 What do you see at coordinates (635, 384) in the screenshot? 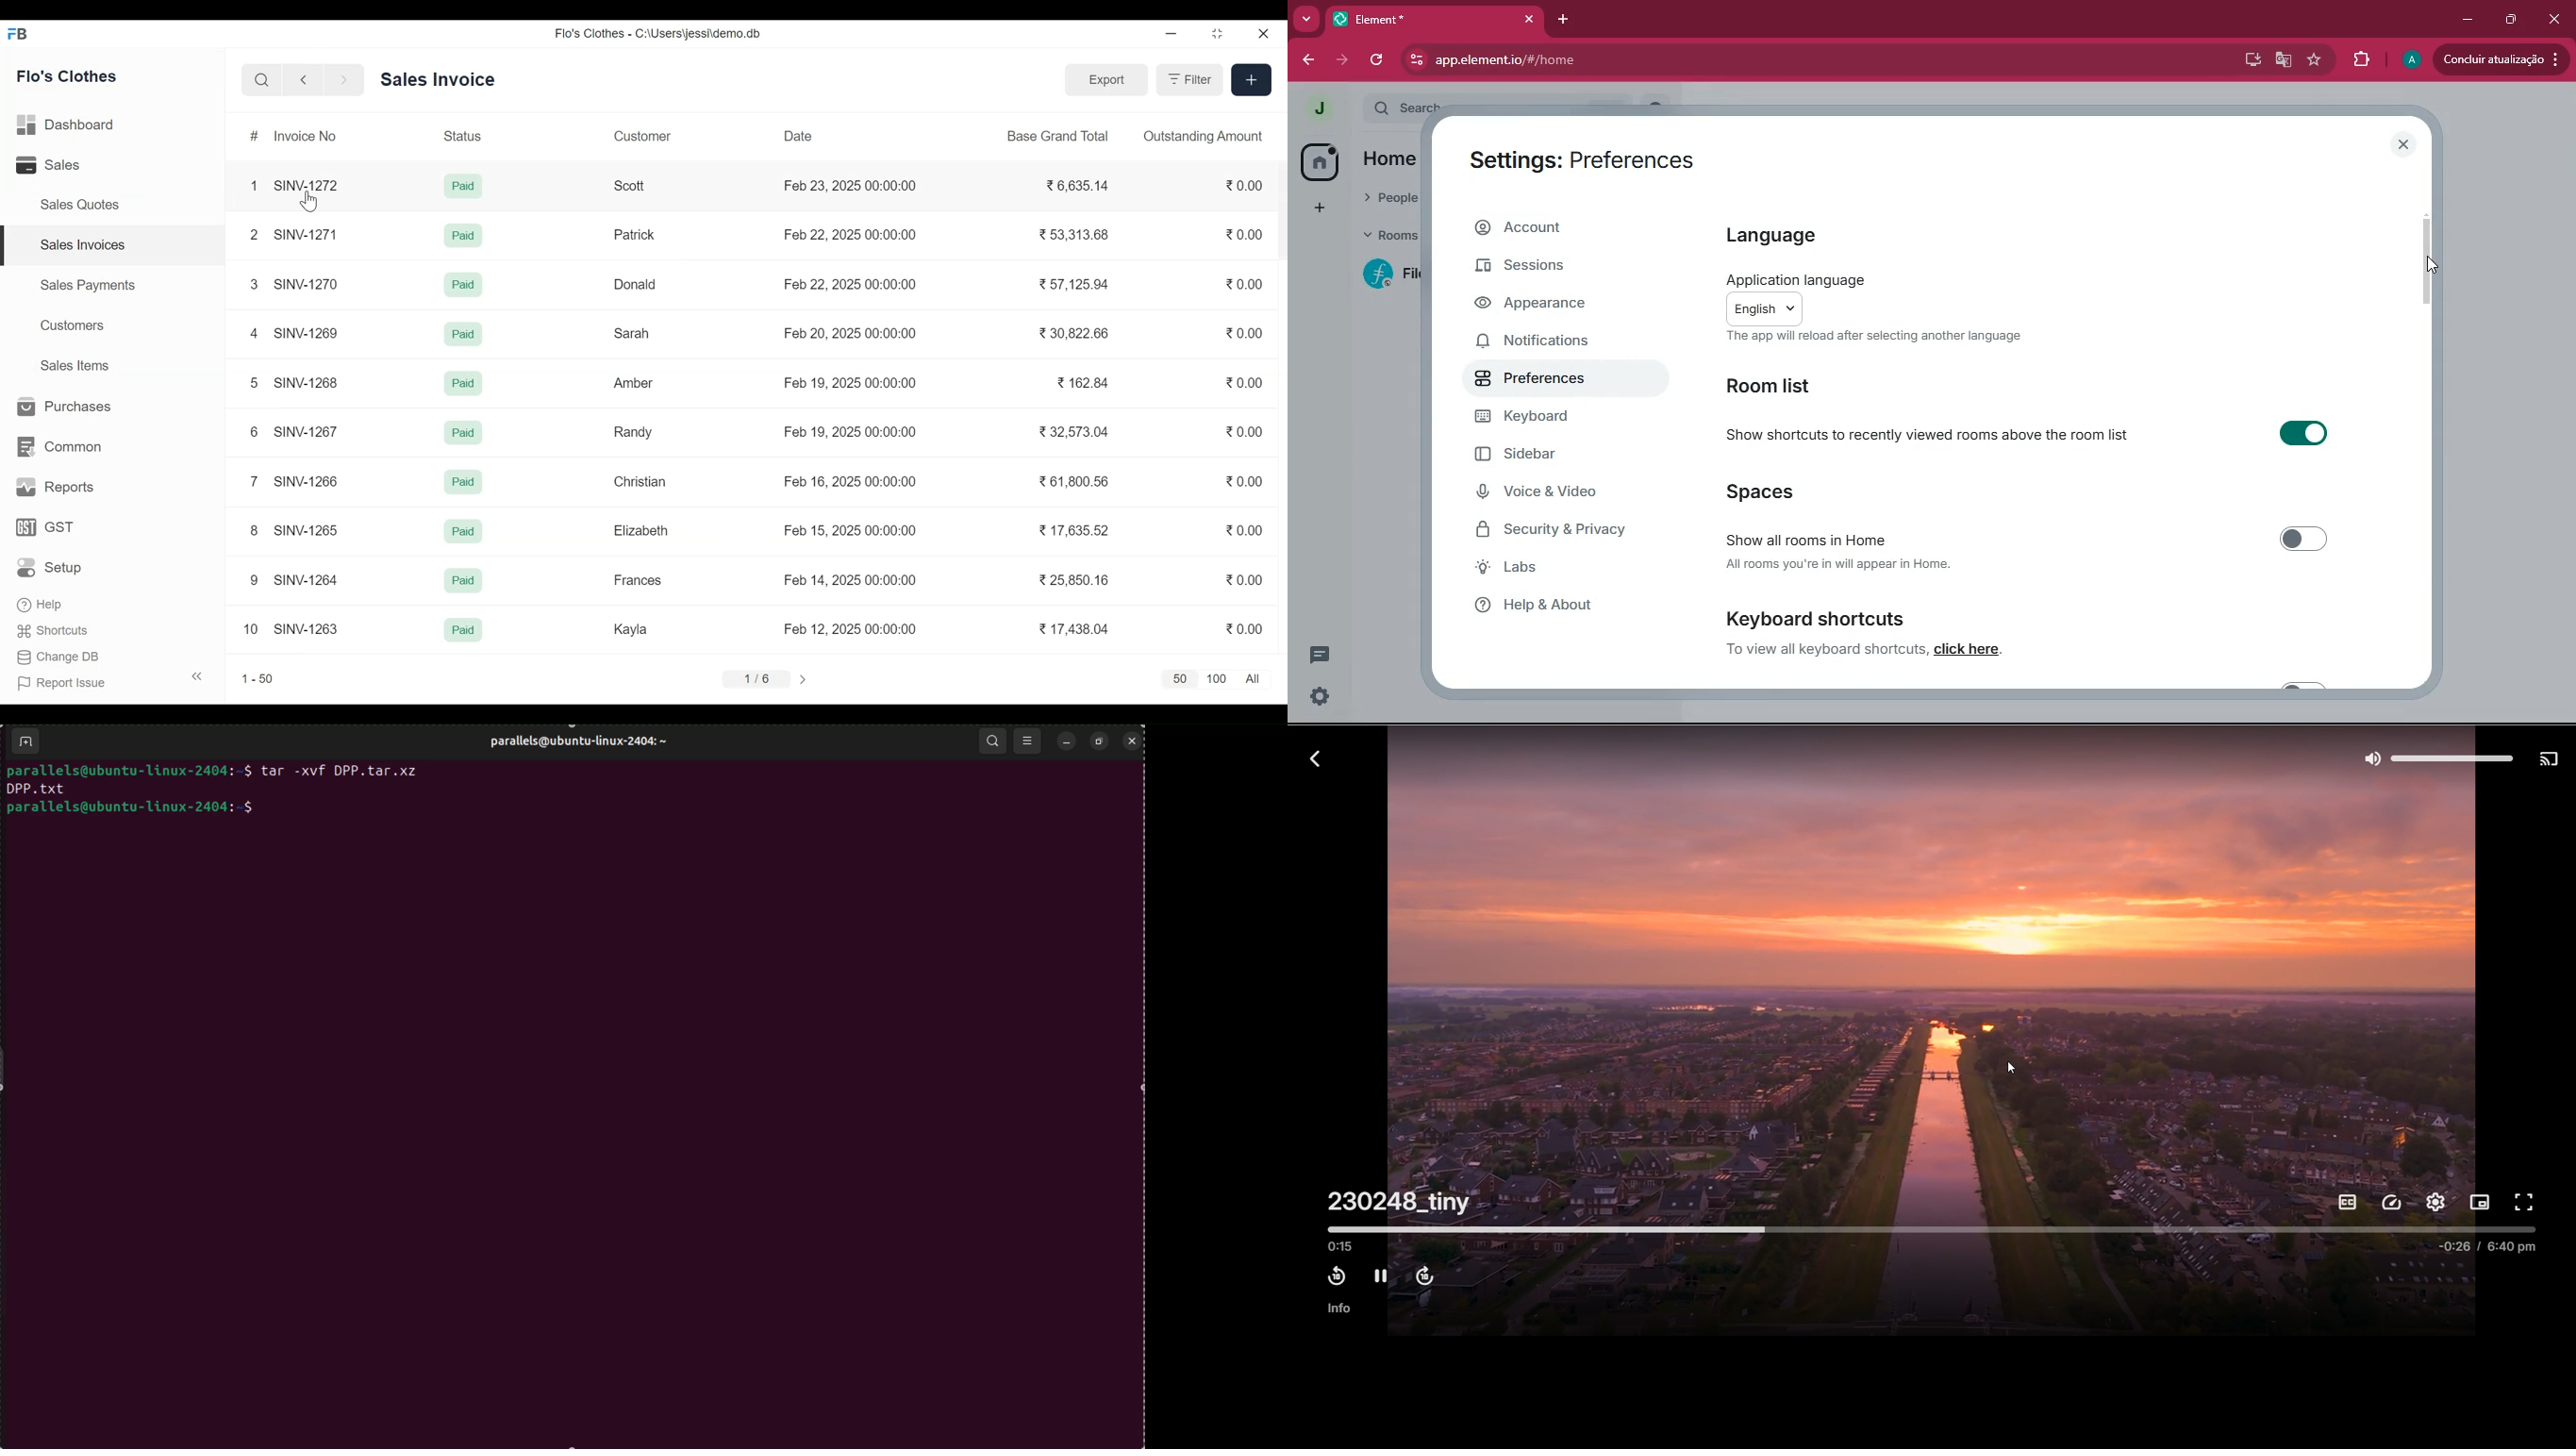
I see `Amber` at bounding box center [635, 384].